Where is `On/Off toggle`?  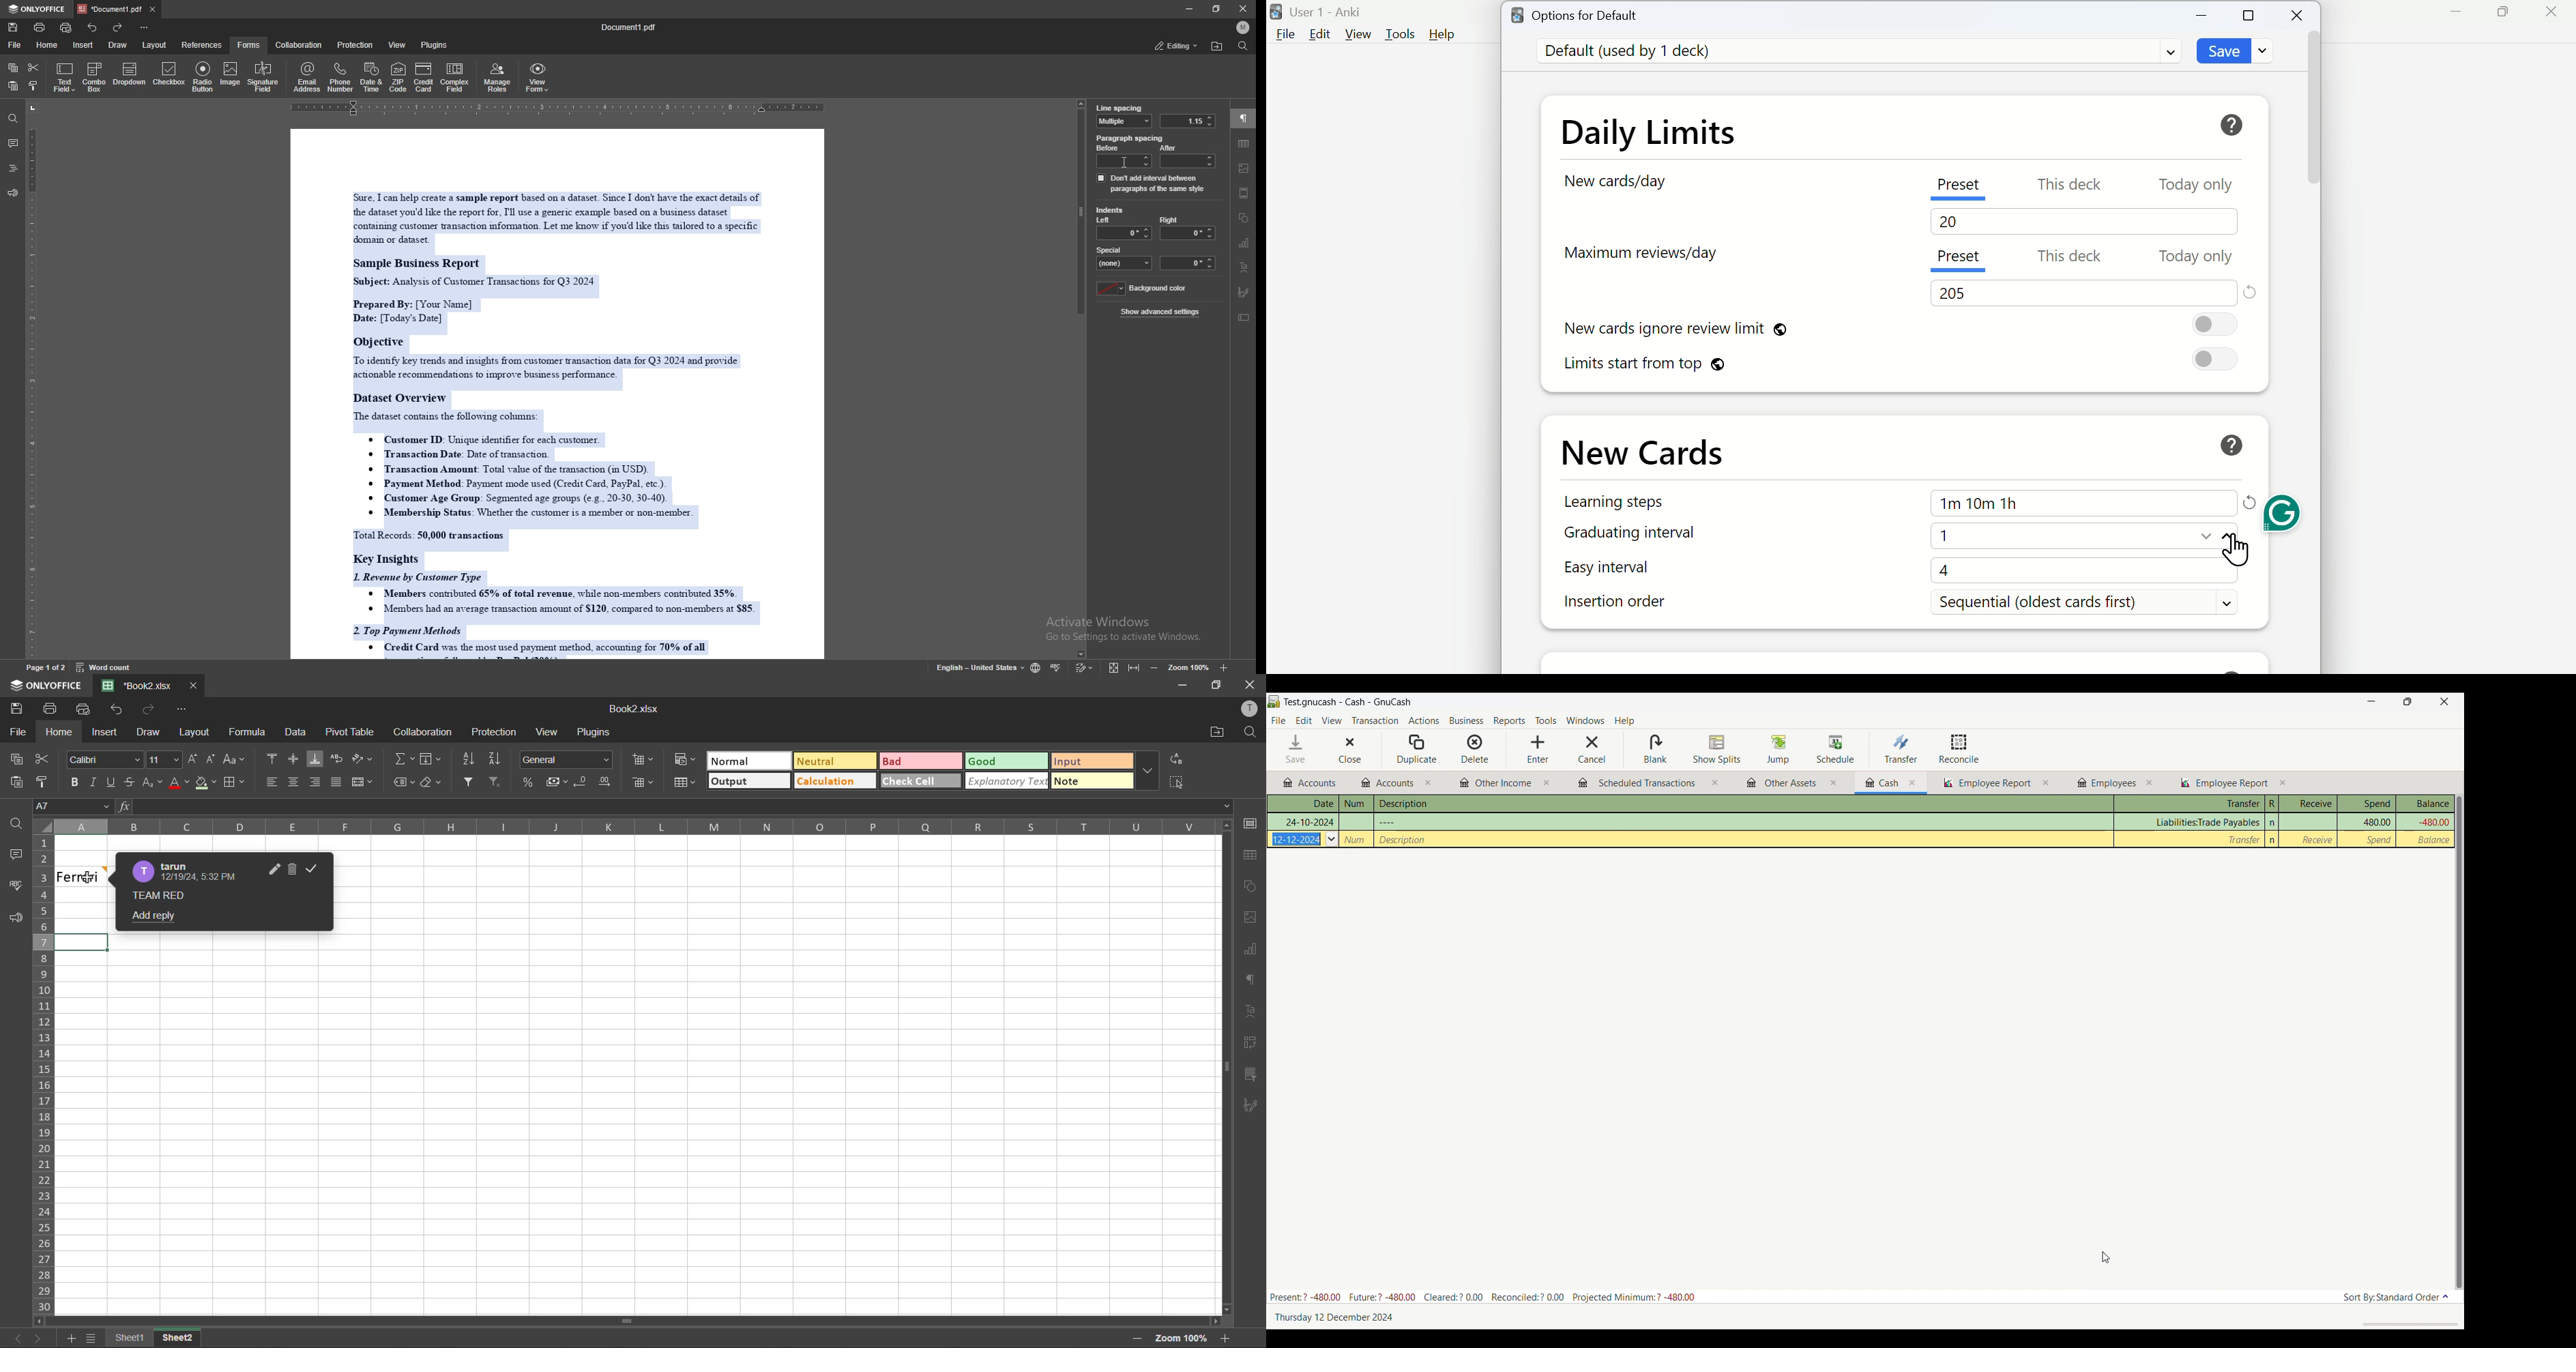 On/Off toggle is located at coordinates (2216, 360).